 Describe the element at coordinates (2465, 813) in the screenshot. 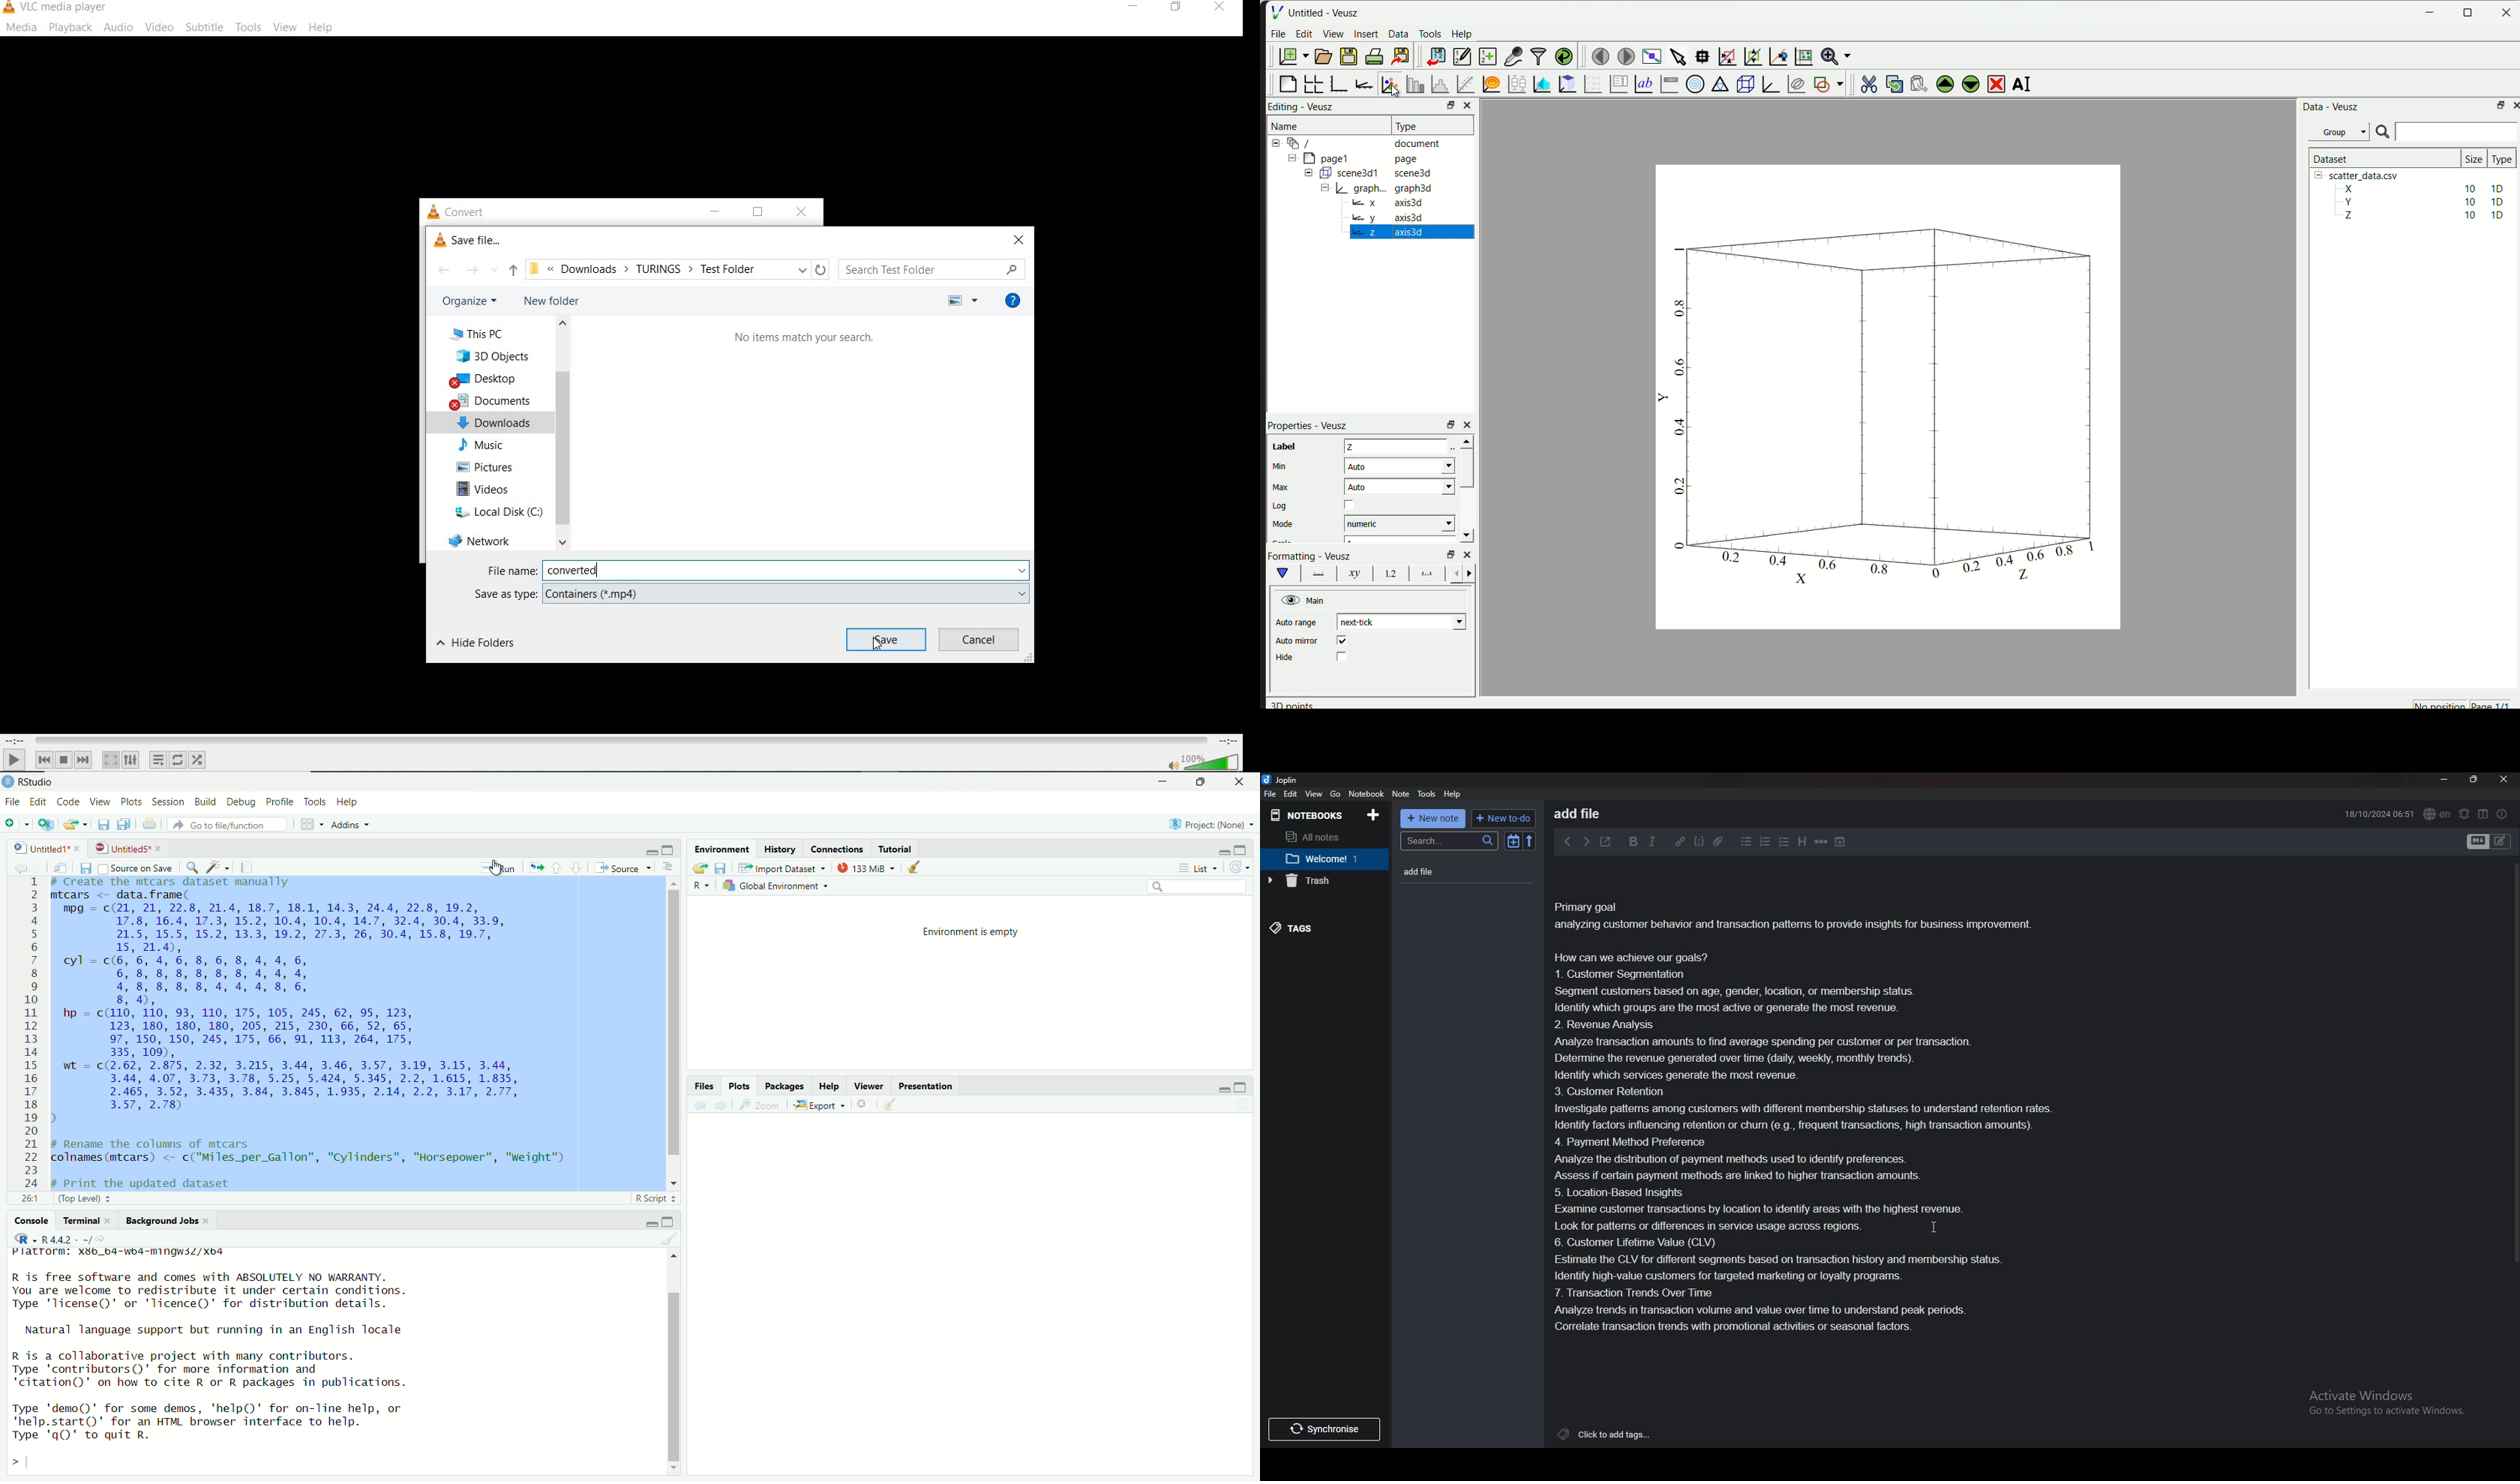

I see `Set alarm` at that location.